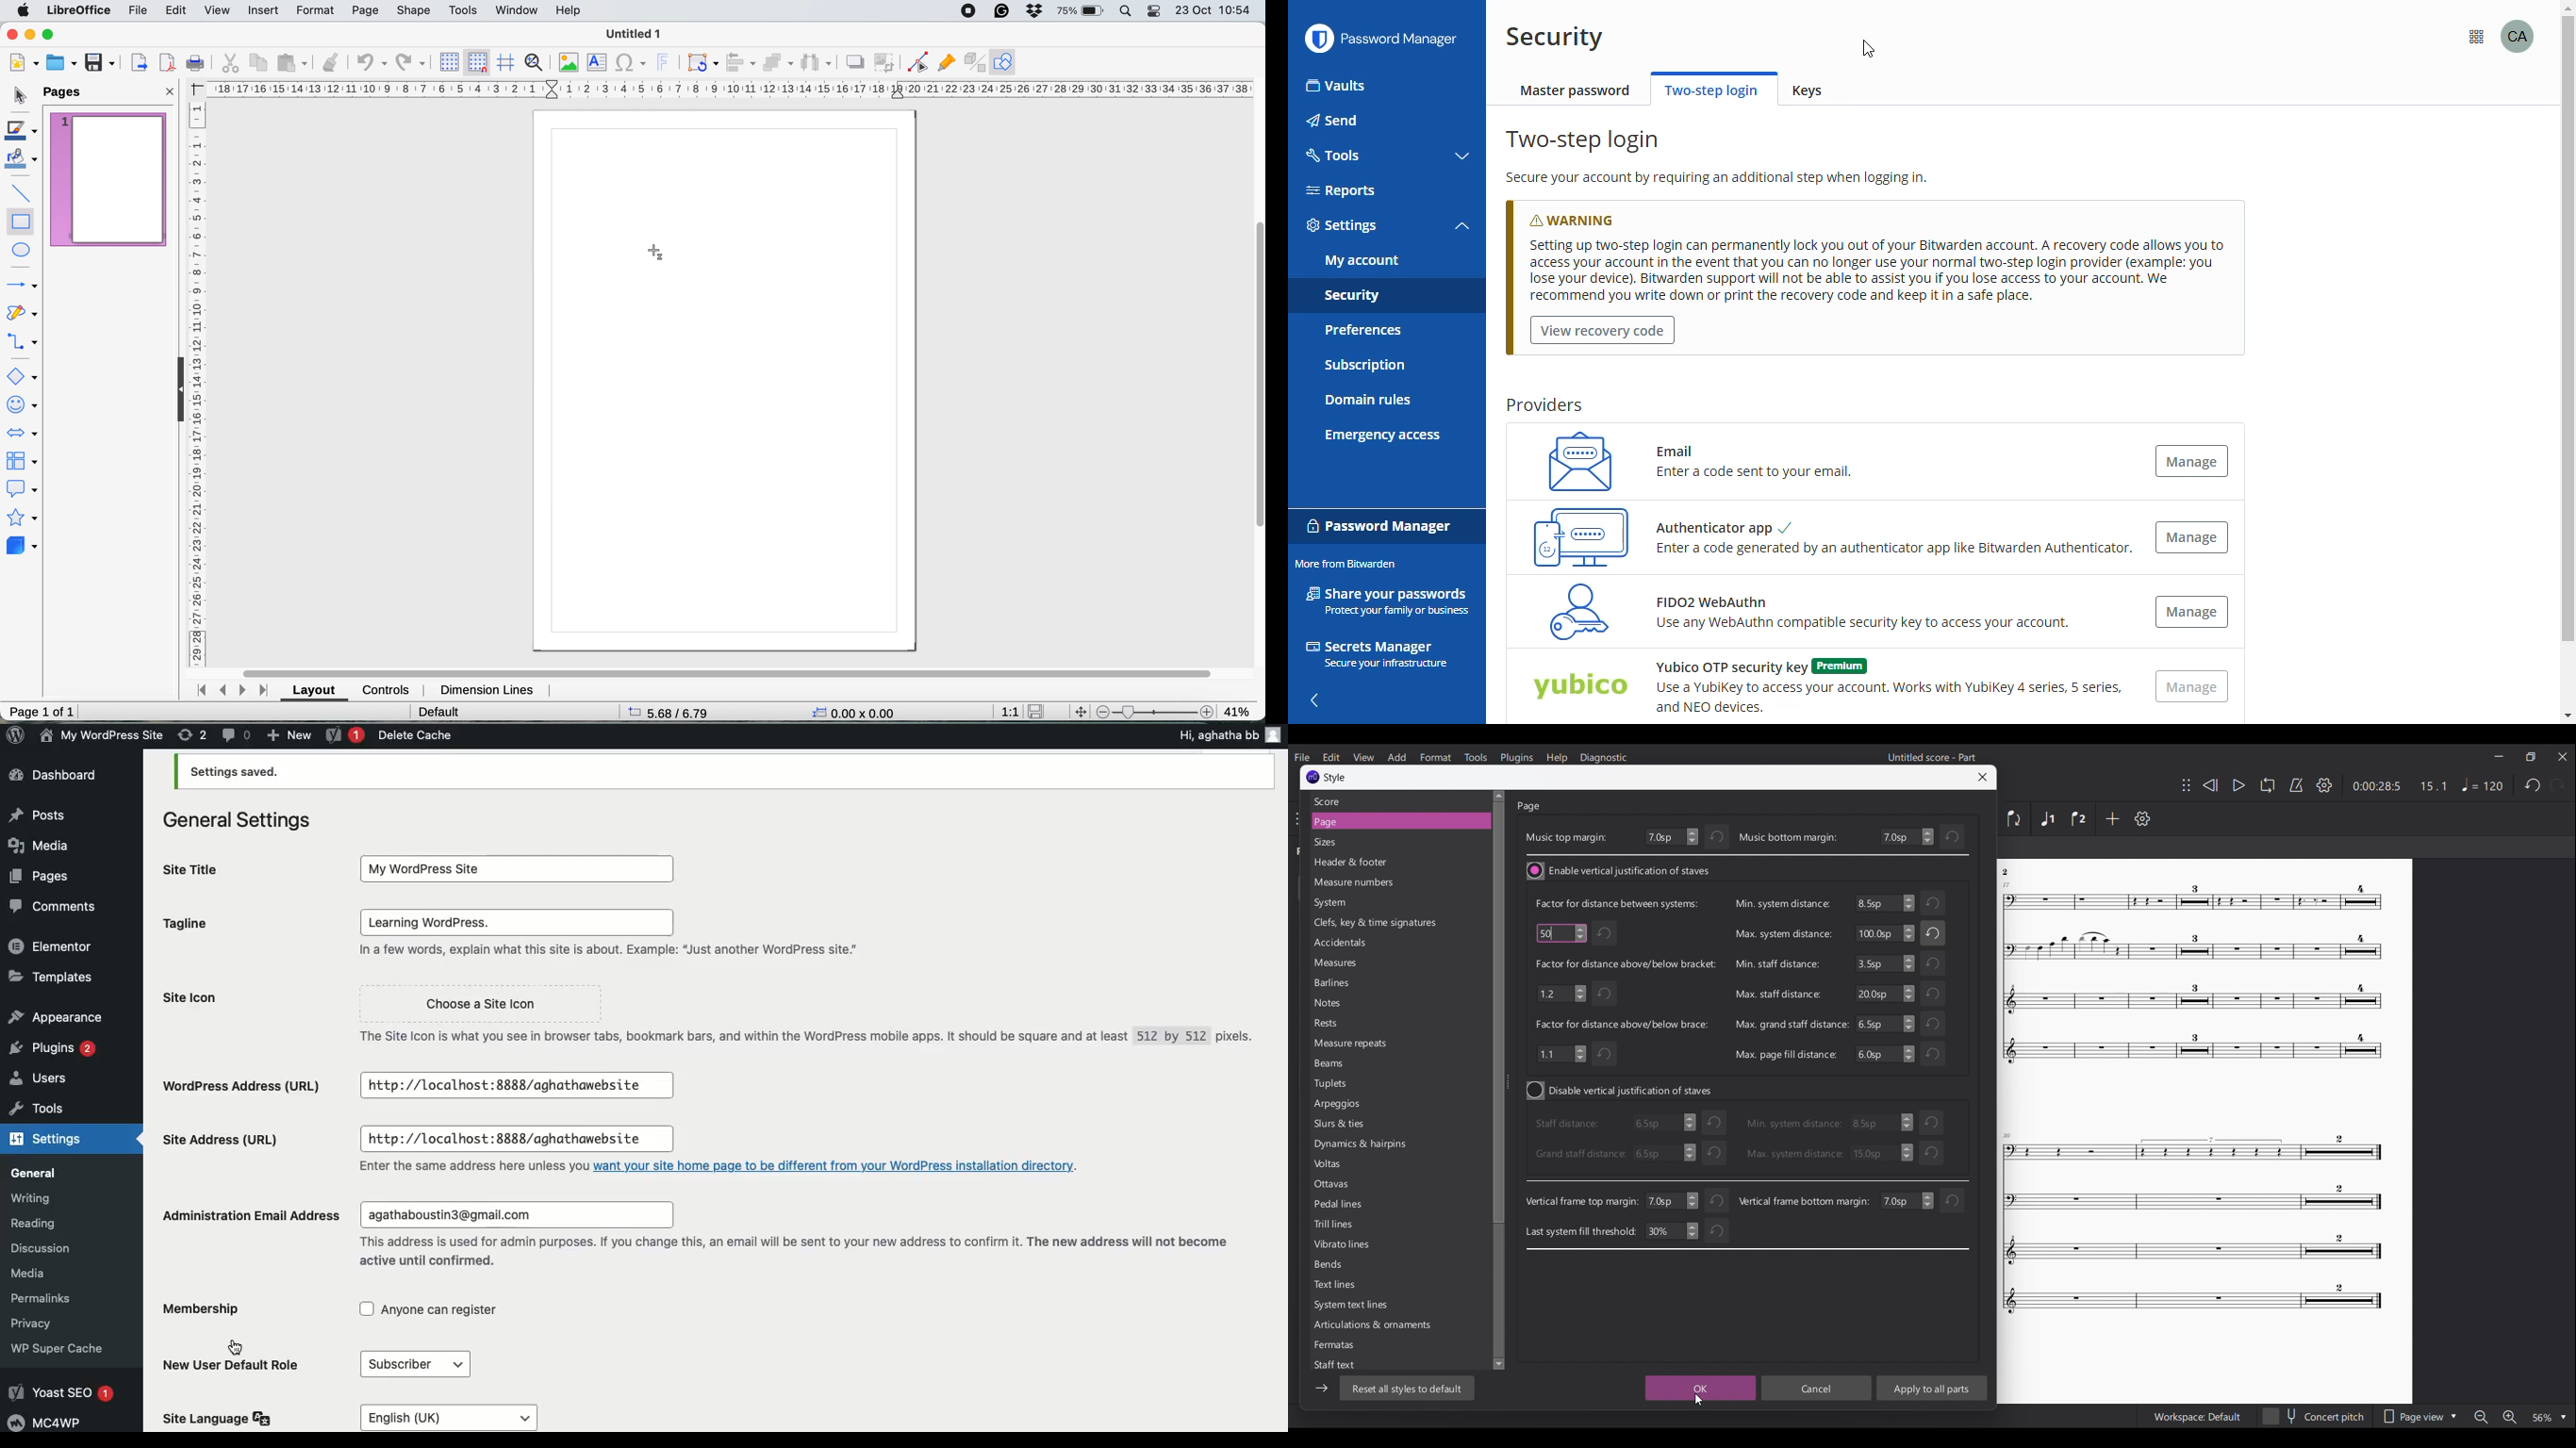  Describe the element at coordinates (176, 388) in the screenshot. I see `collapse` at that location.